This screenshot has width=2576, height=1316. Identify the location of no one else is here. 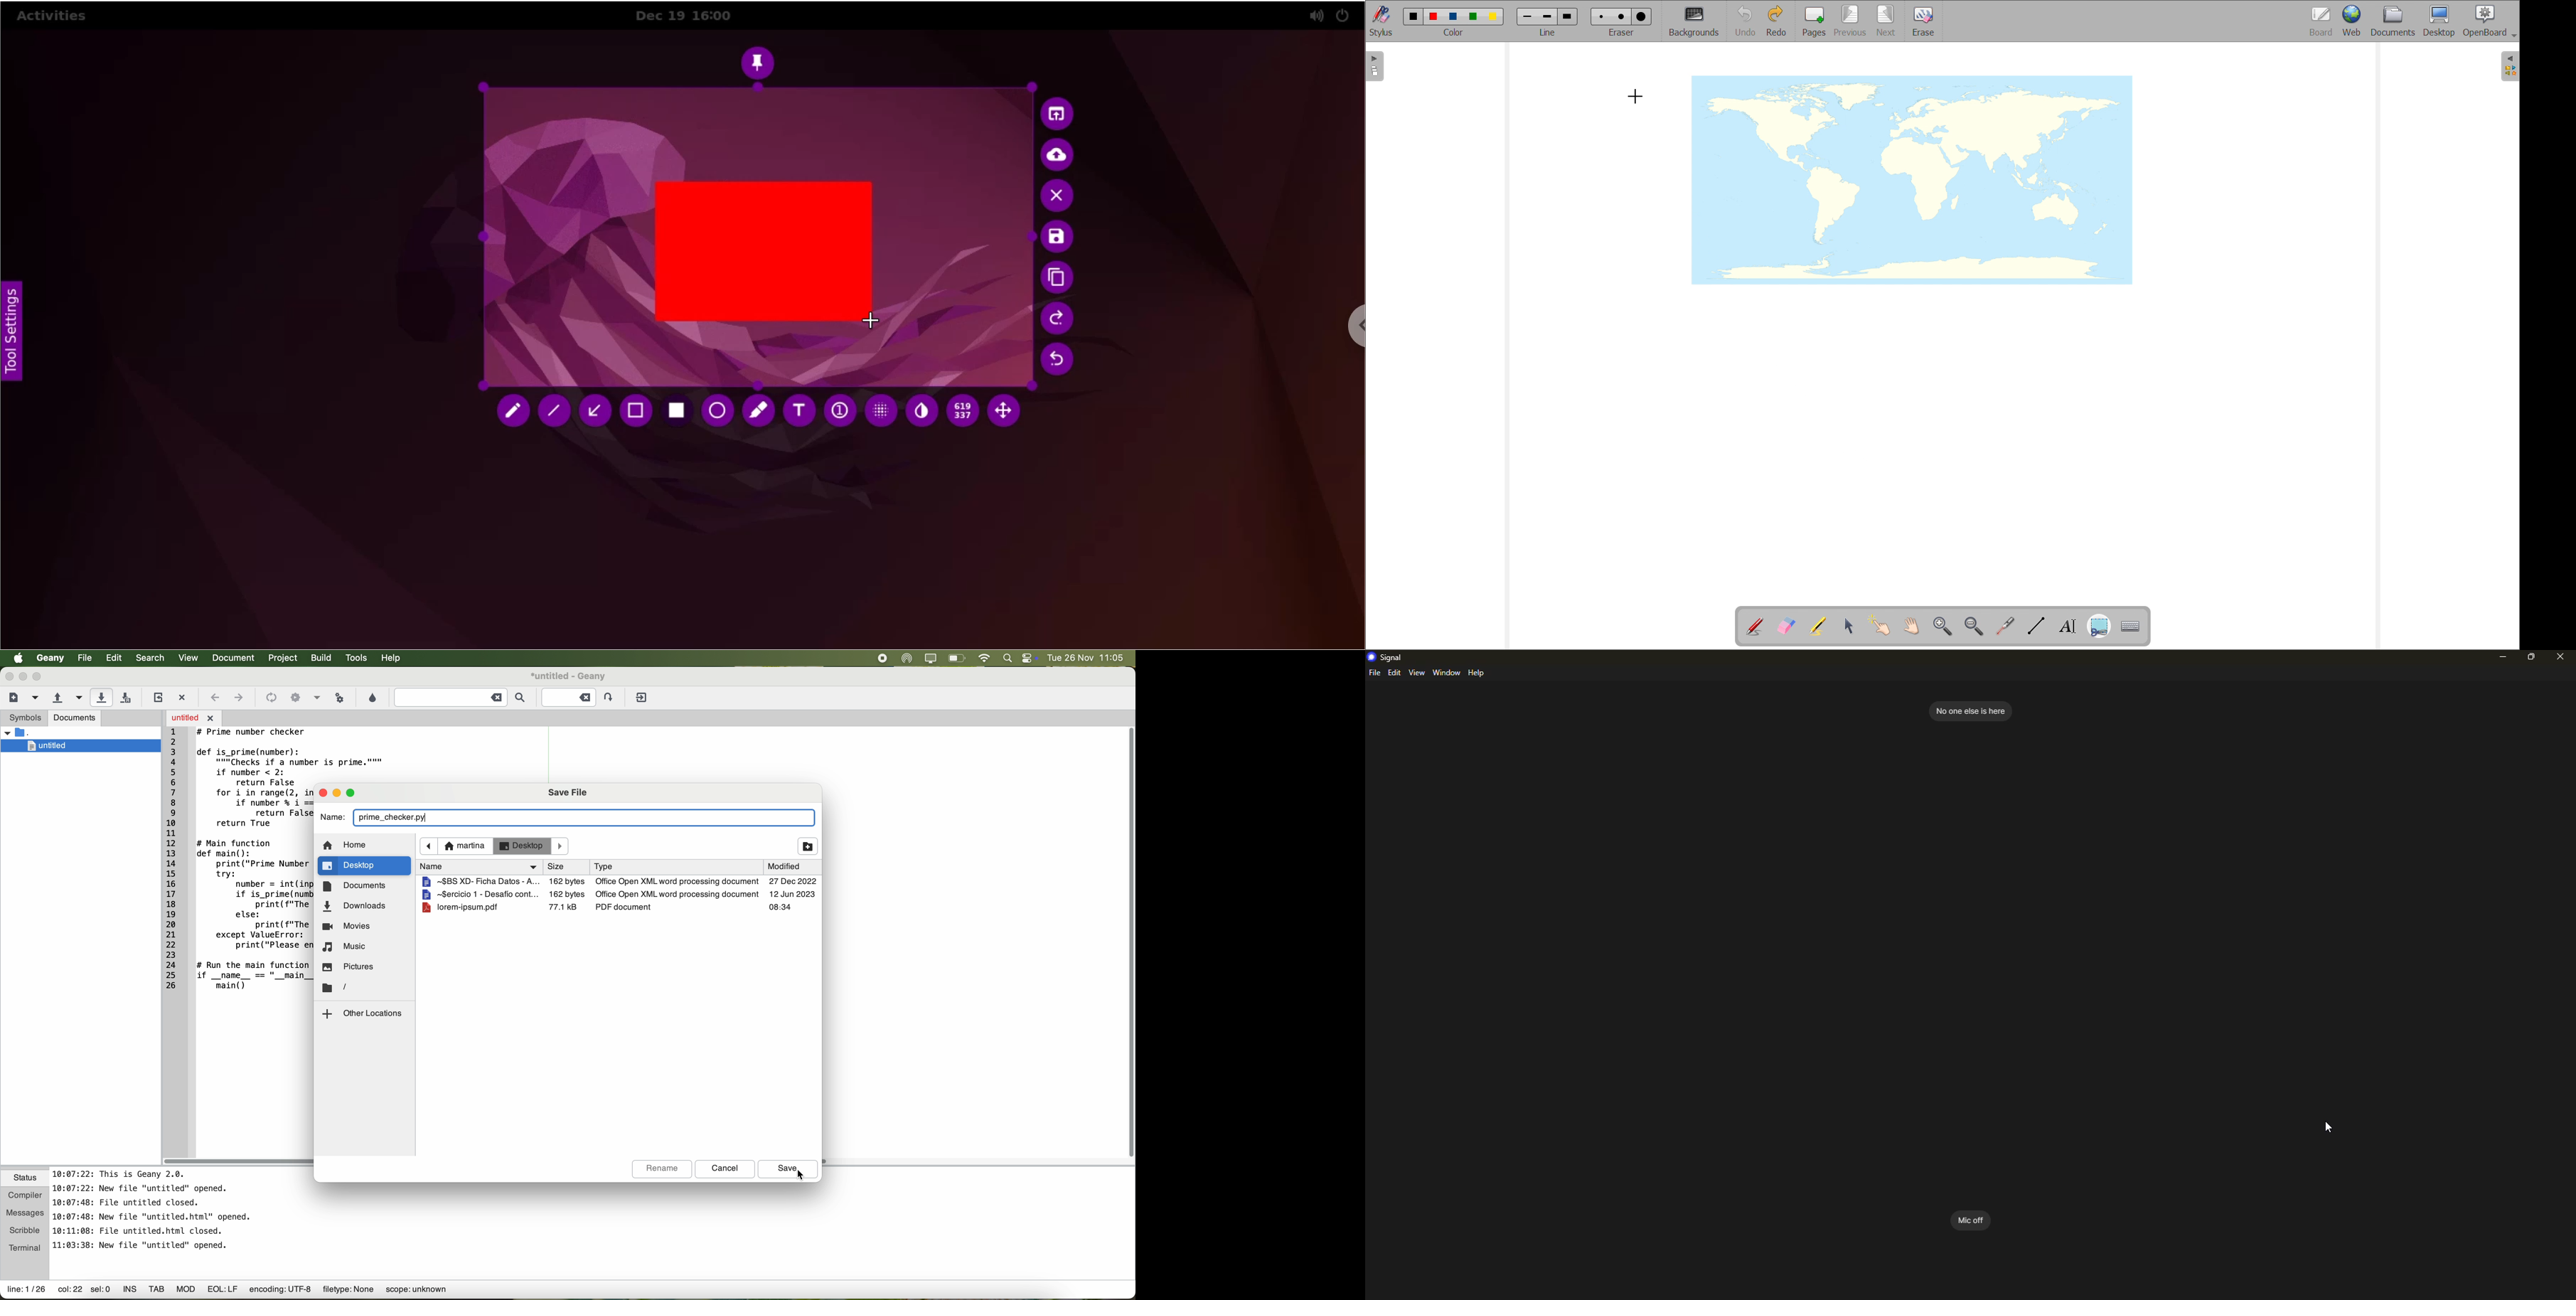
(1970, 710).